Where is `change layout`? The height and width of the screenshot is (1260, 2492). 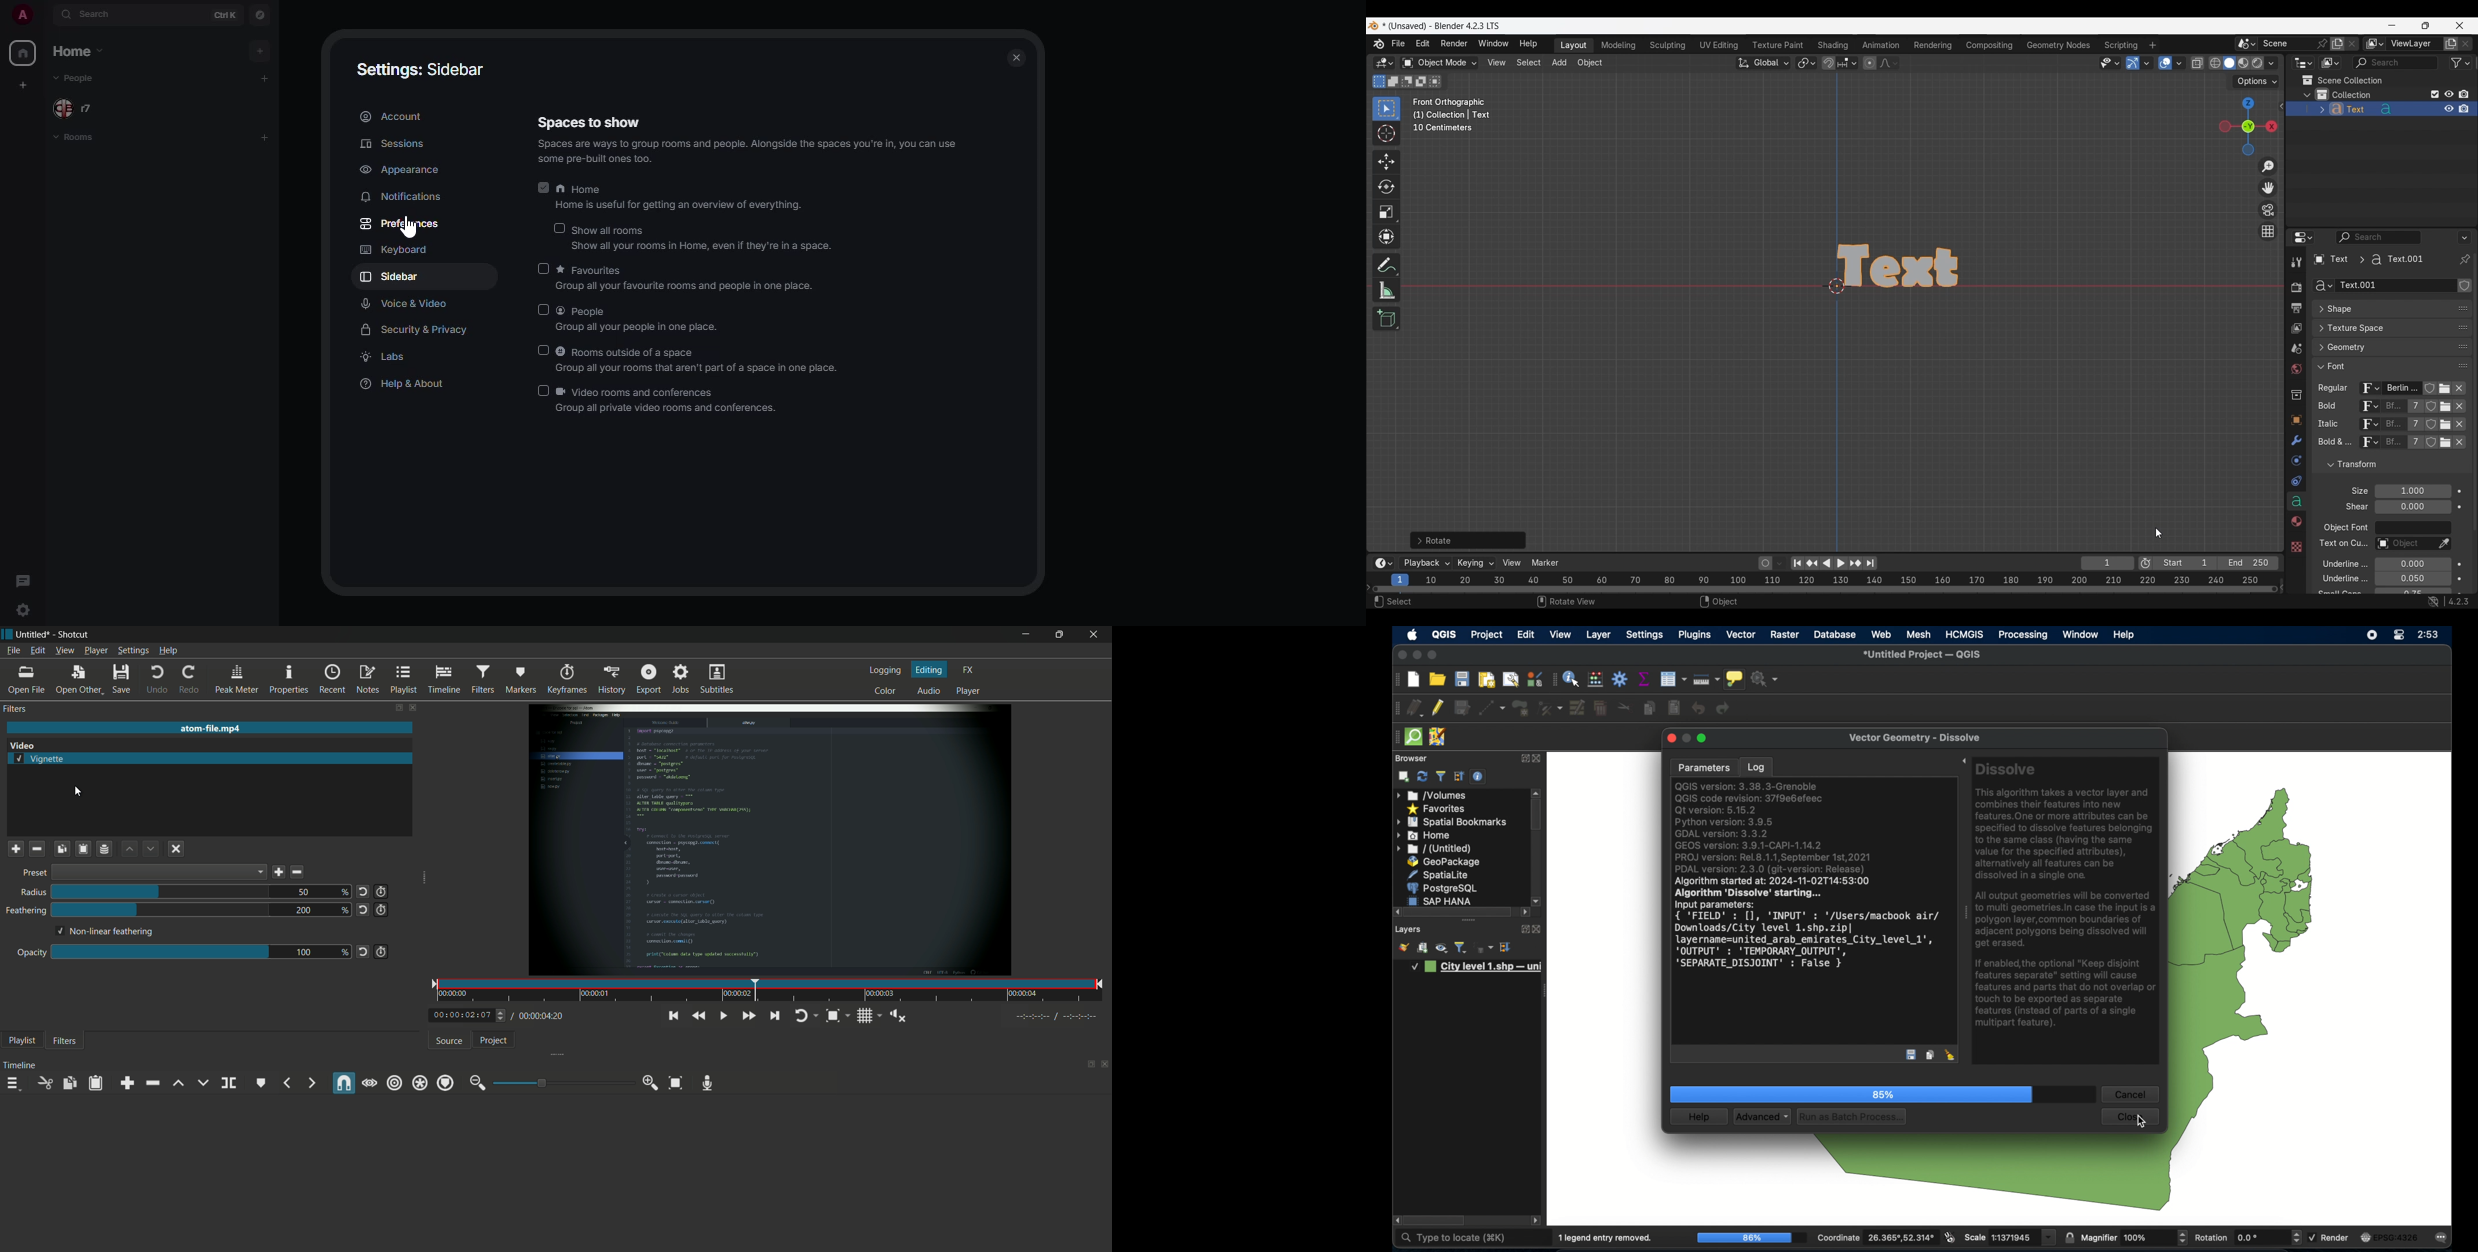 change layout is located at coordinates (398, 708).